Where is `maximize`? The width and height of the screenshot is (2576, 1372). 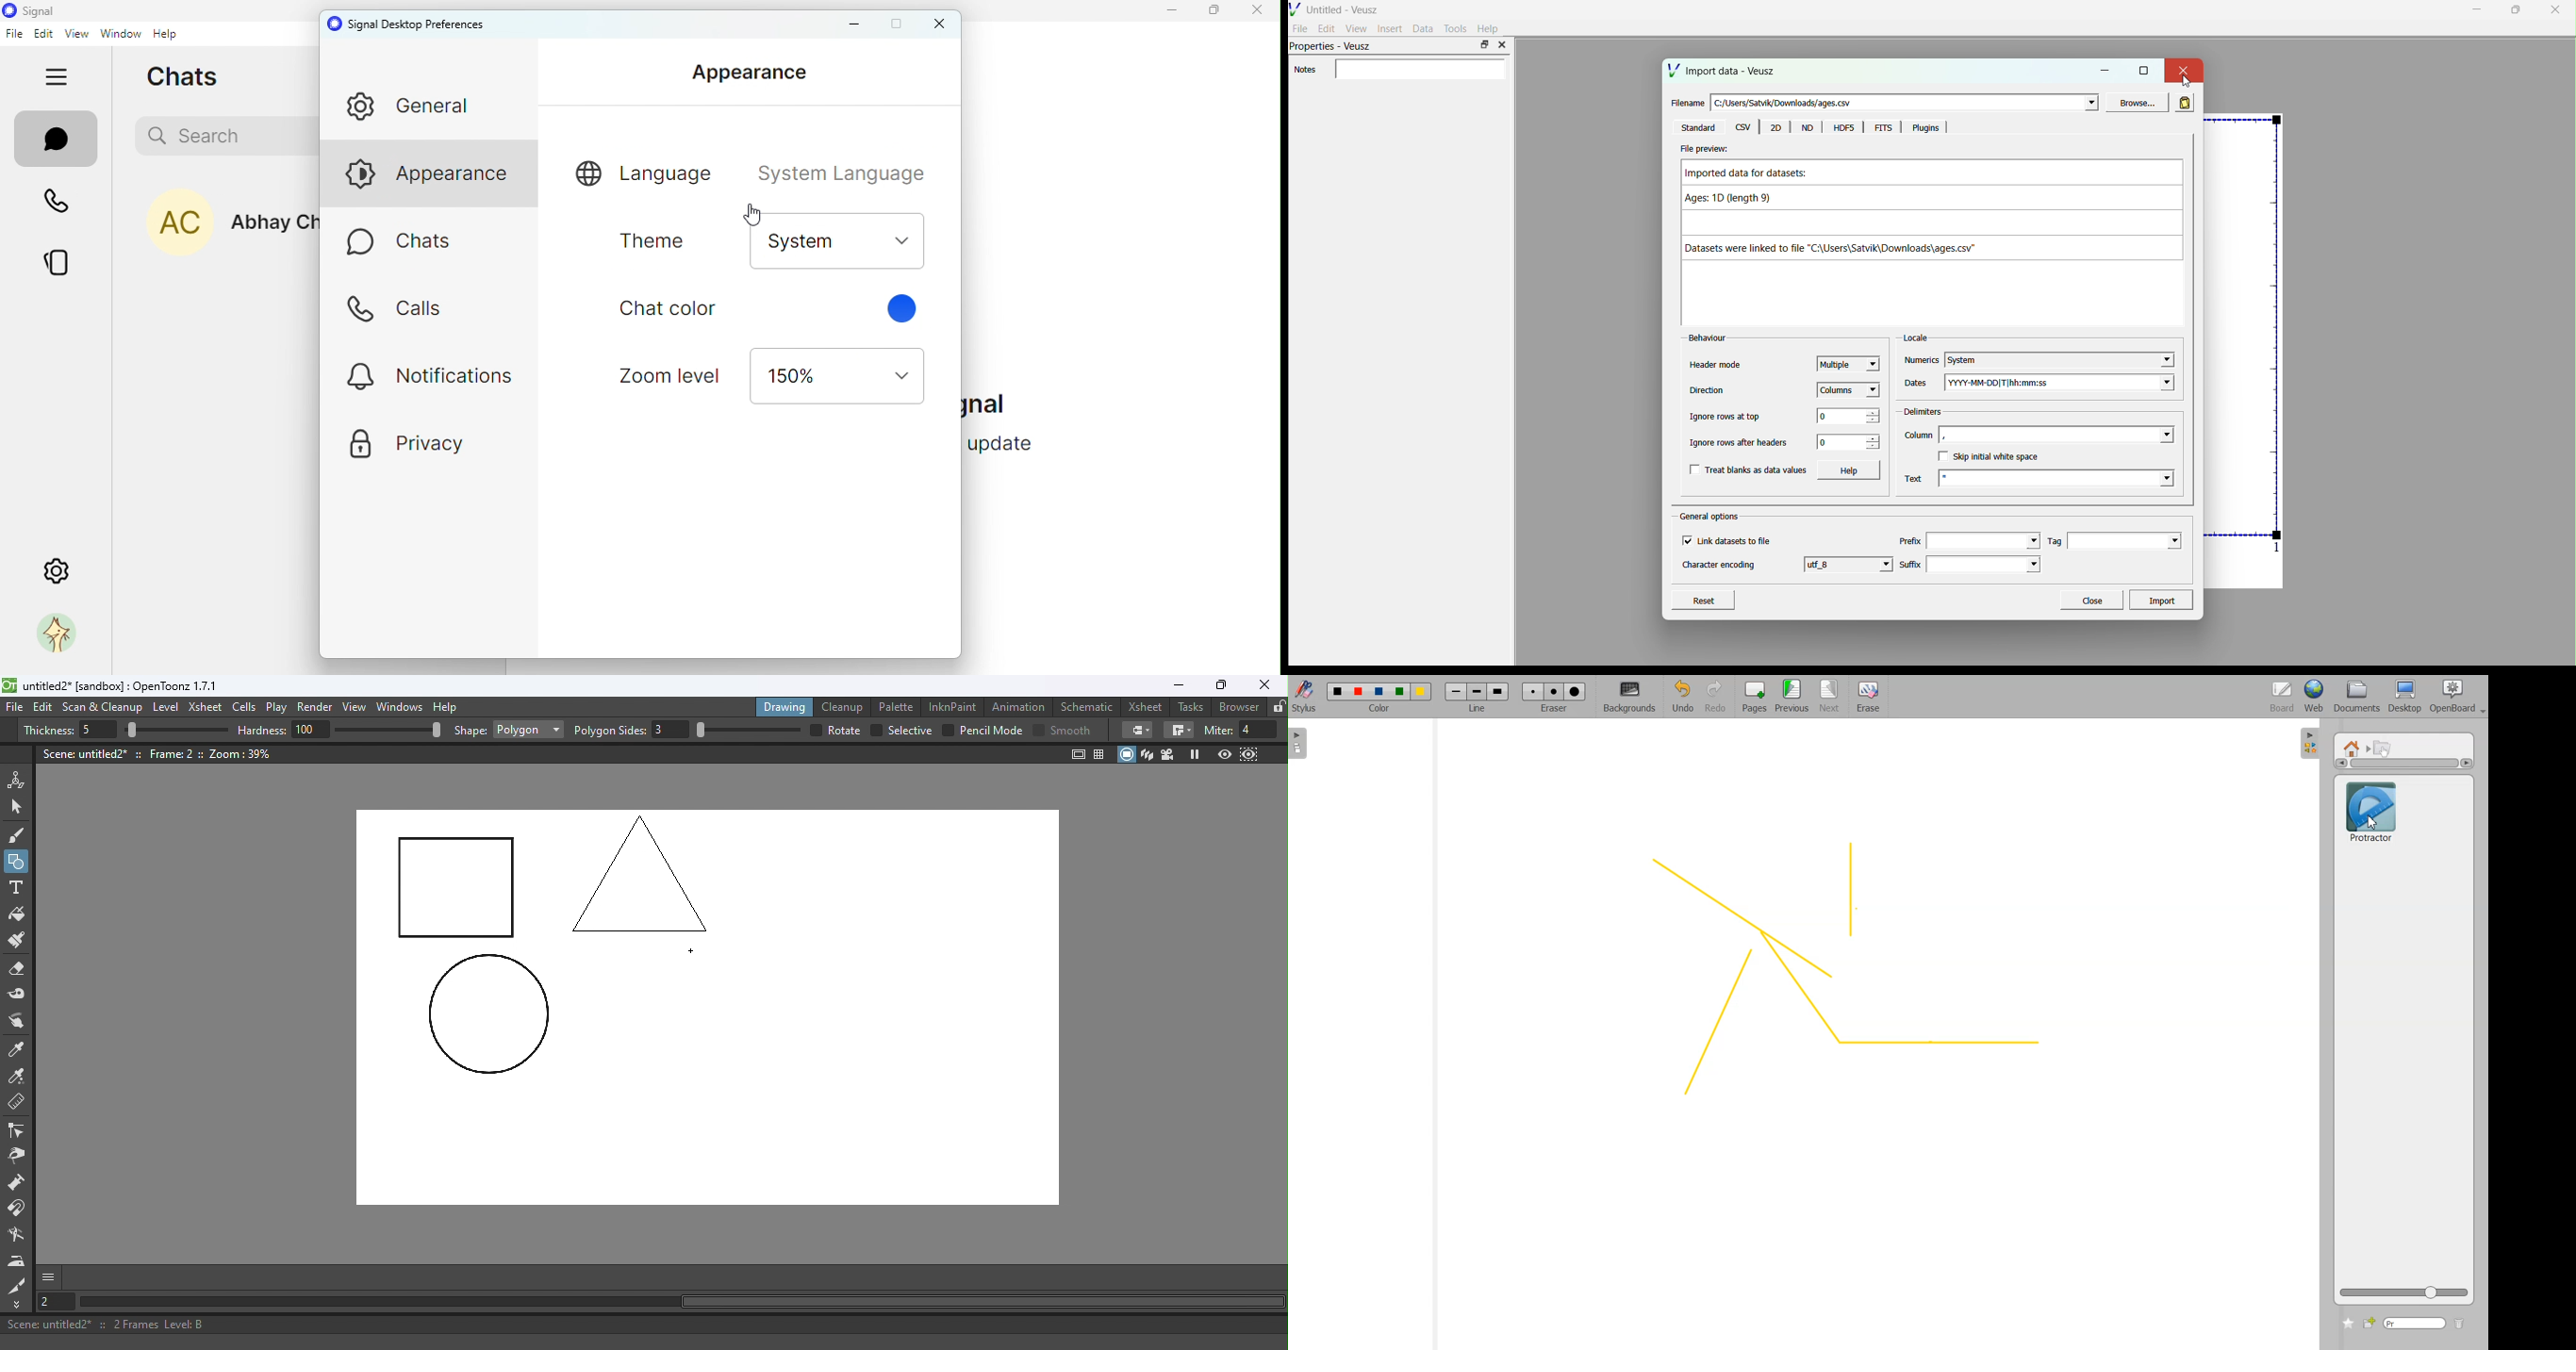
maximize is located at coordinates (1218, 14).